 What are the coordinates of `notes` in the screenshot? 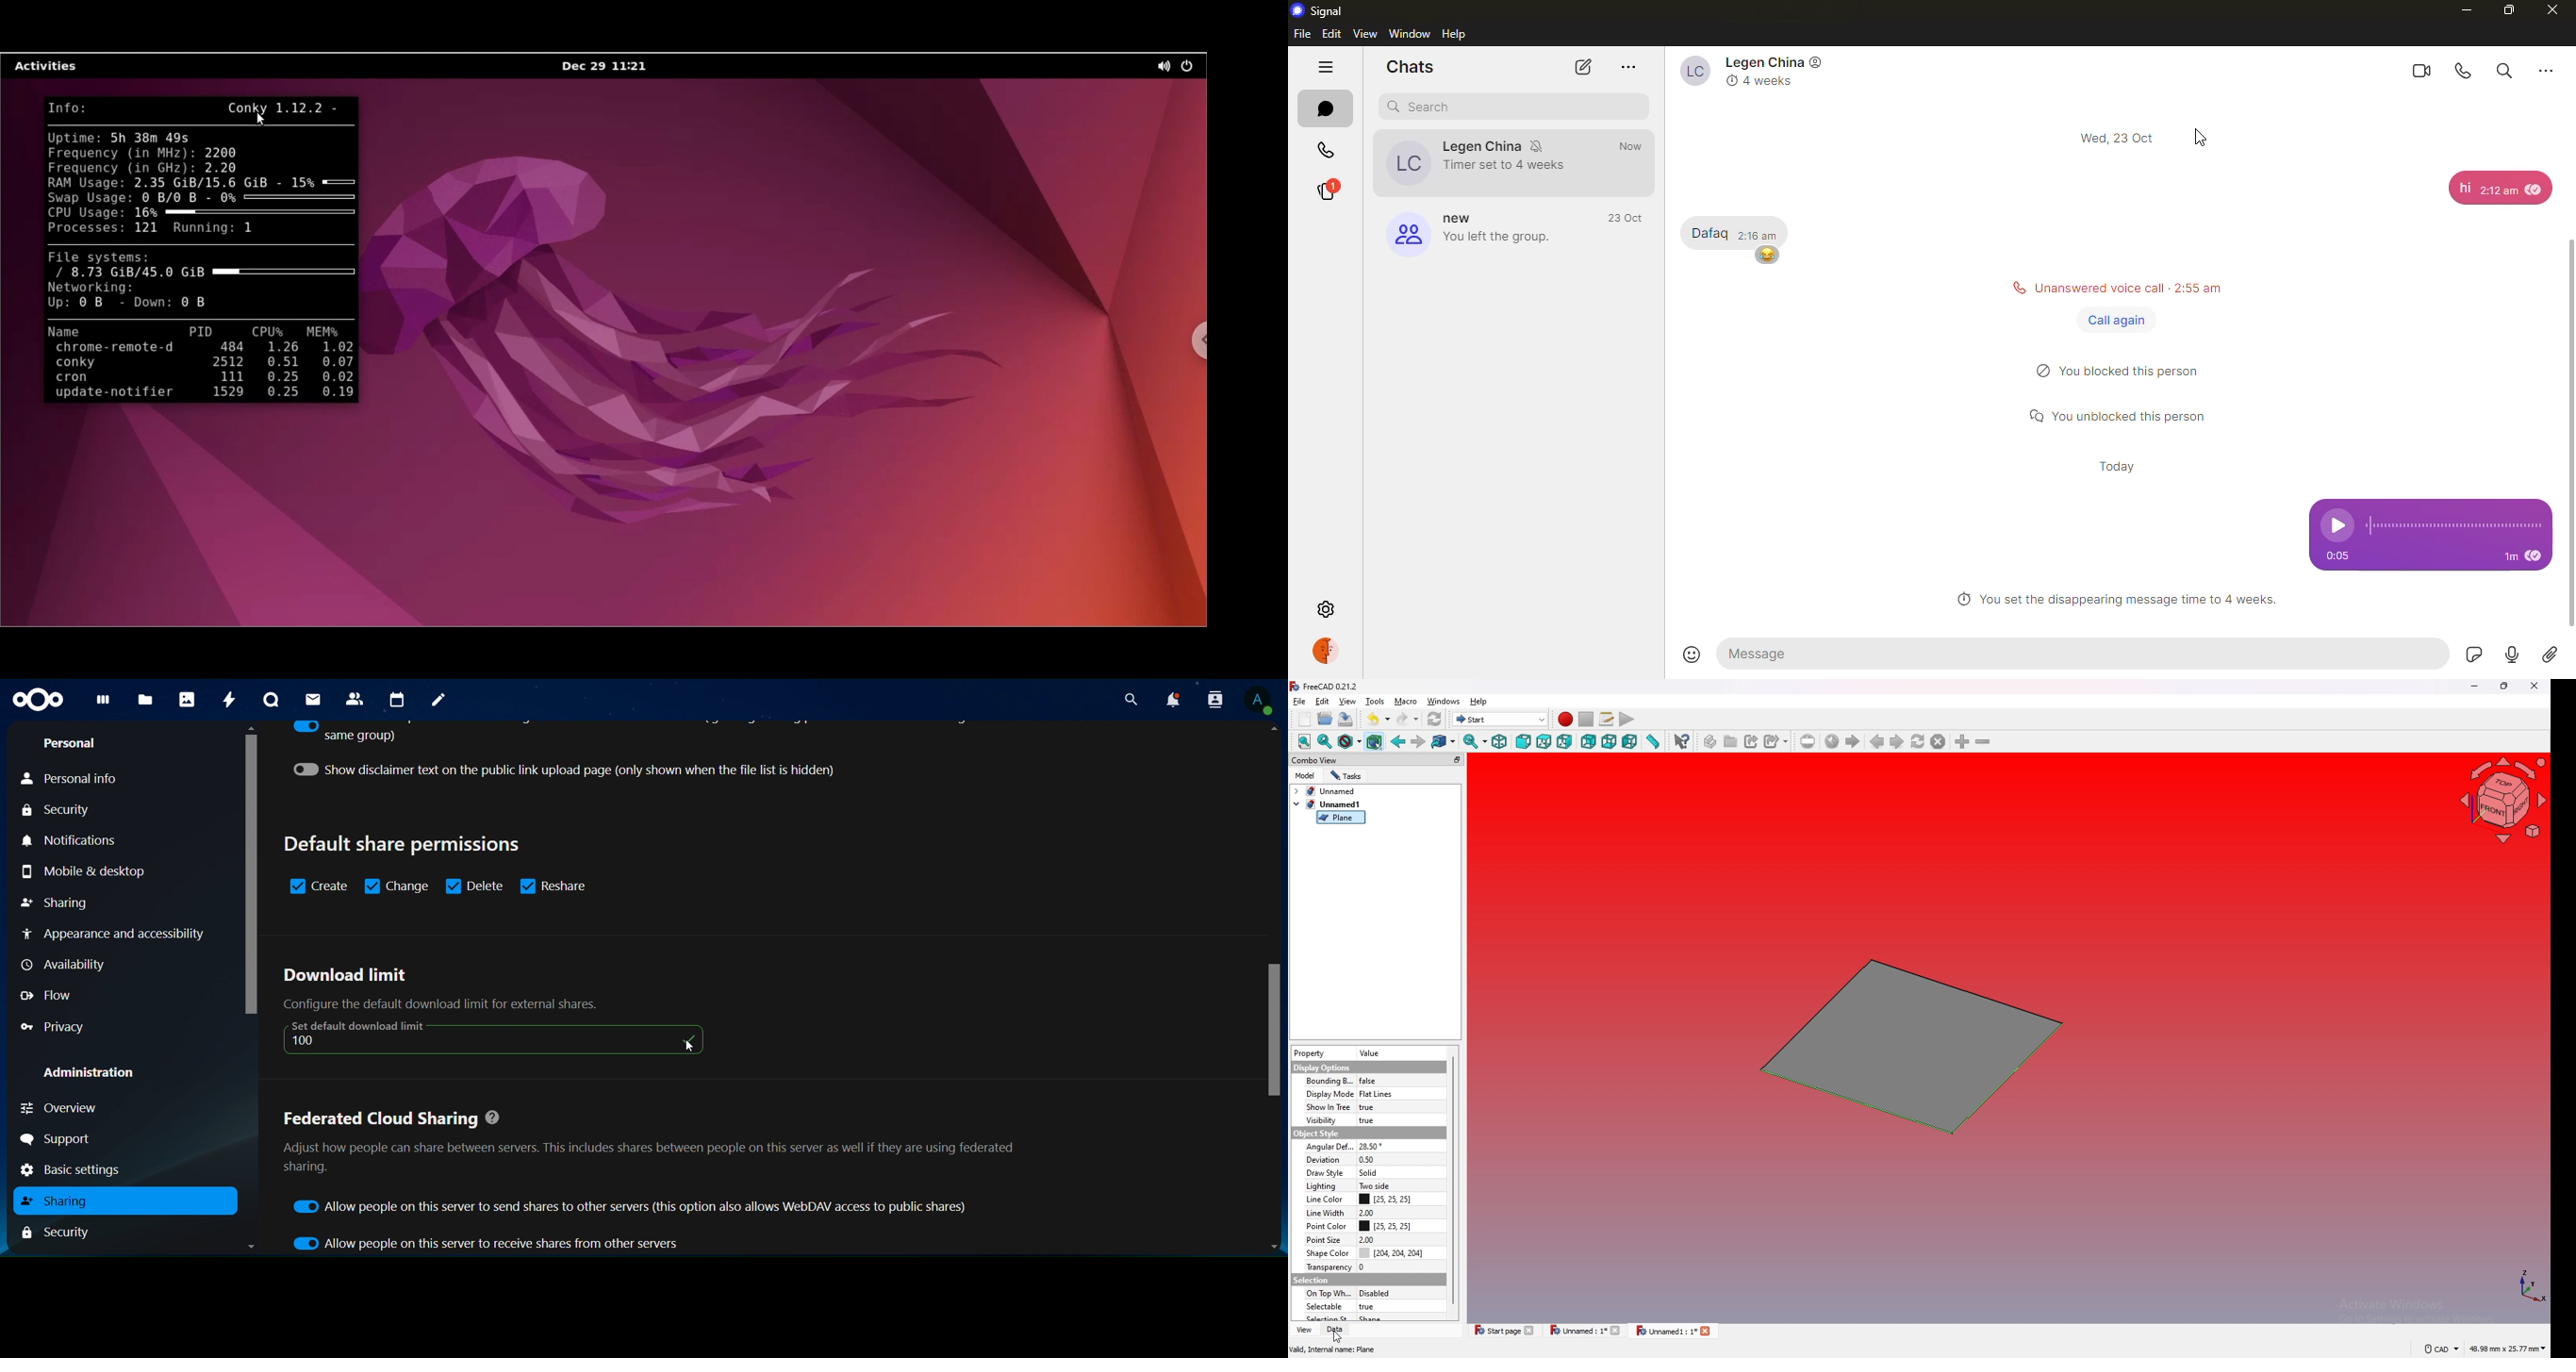 It's located at (439, 702).